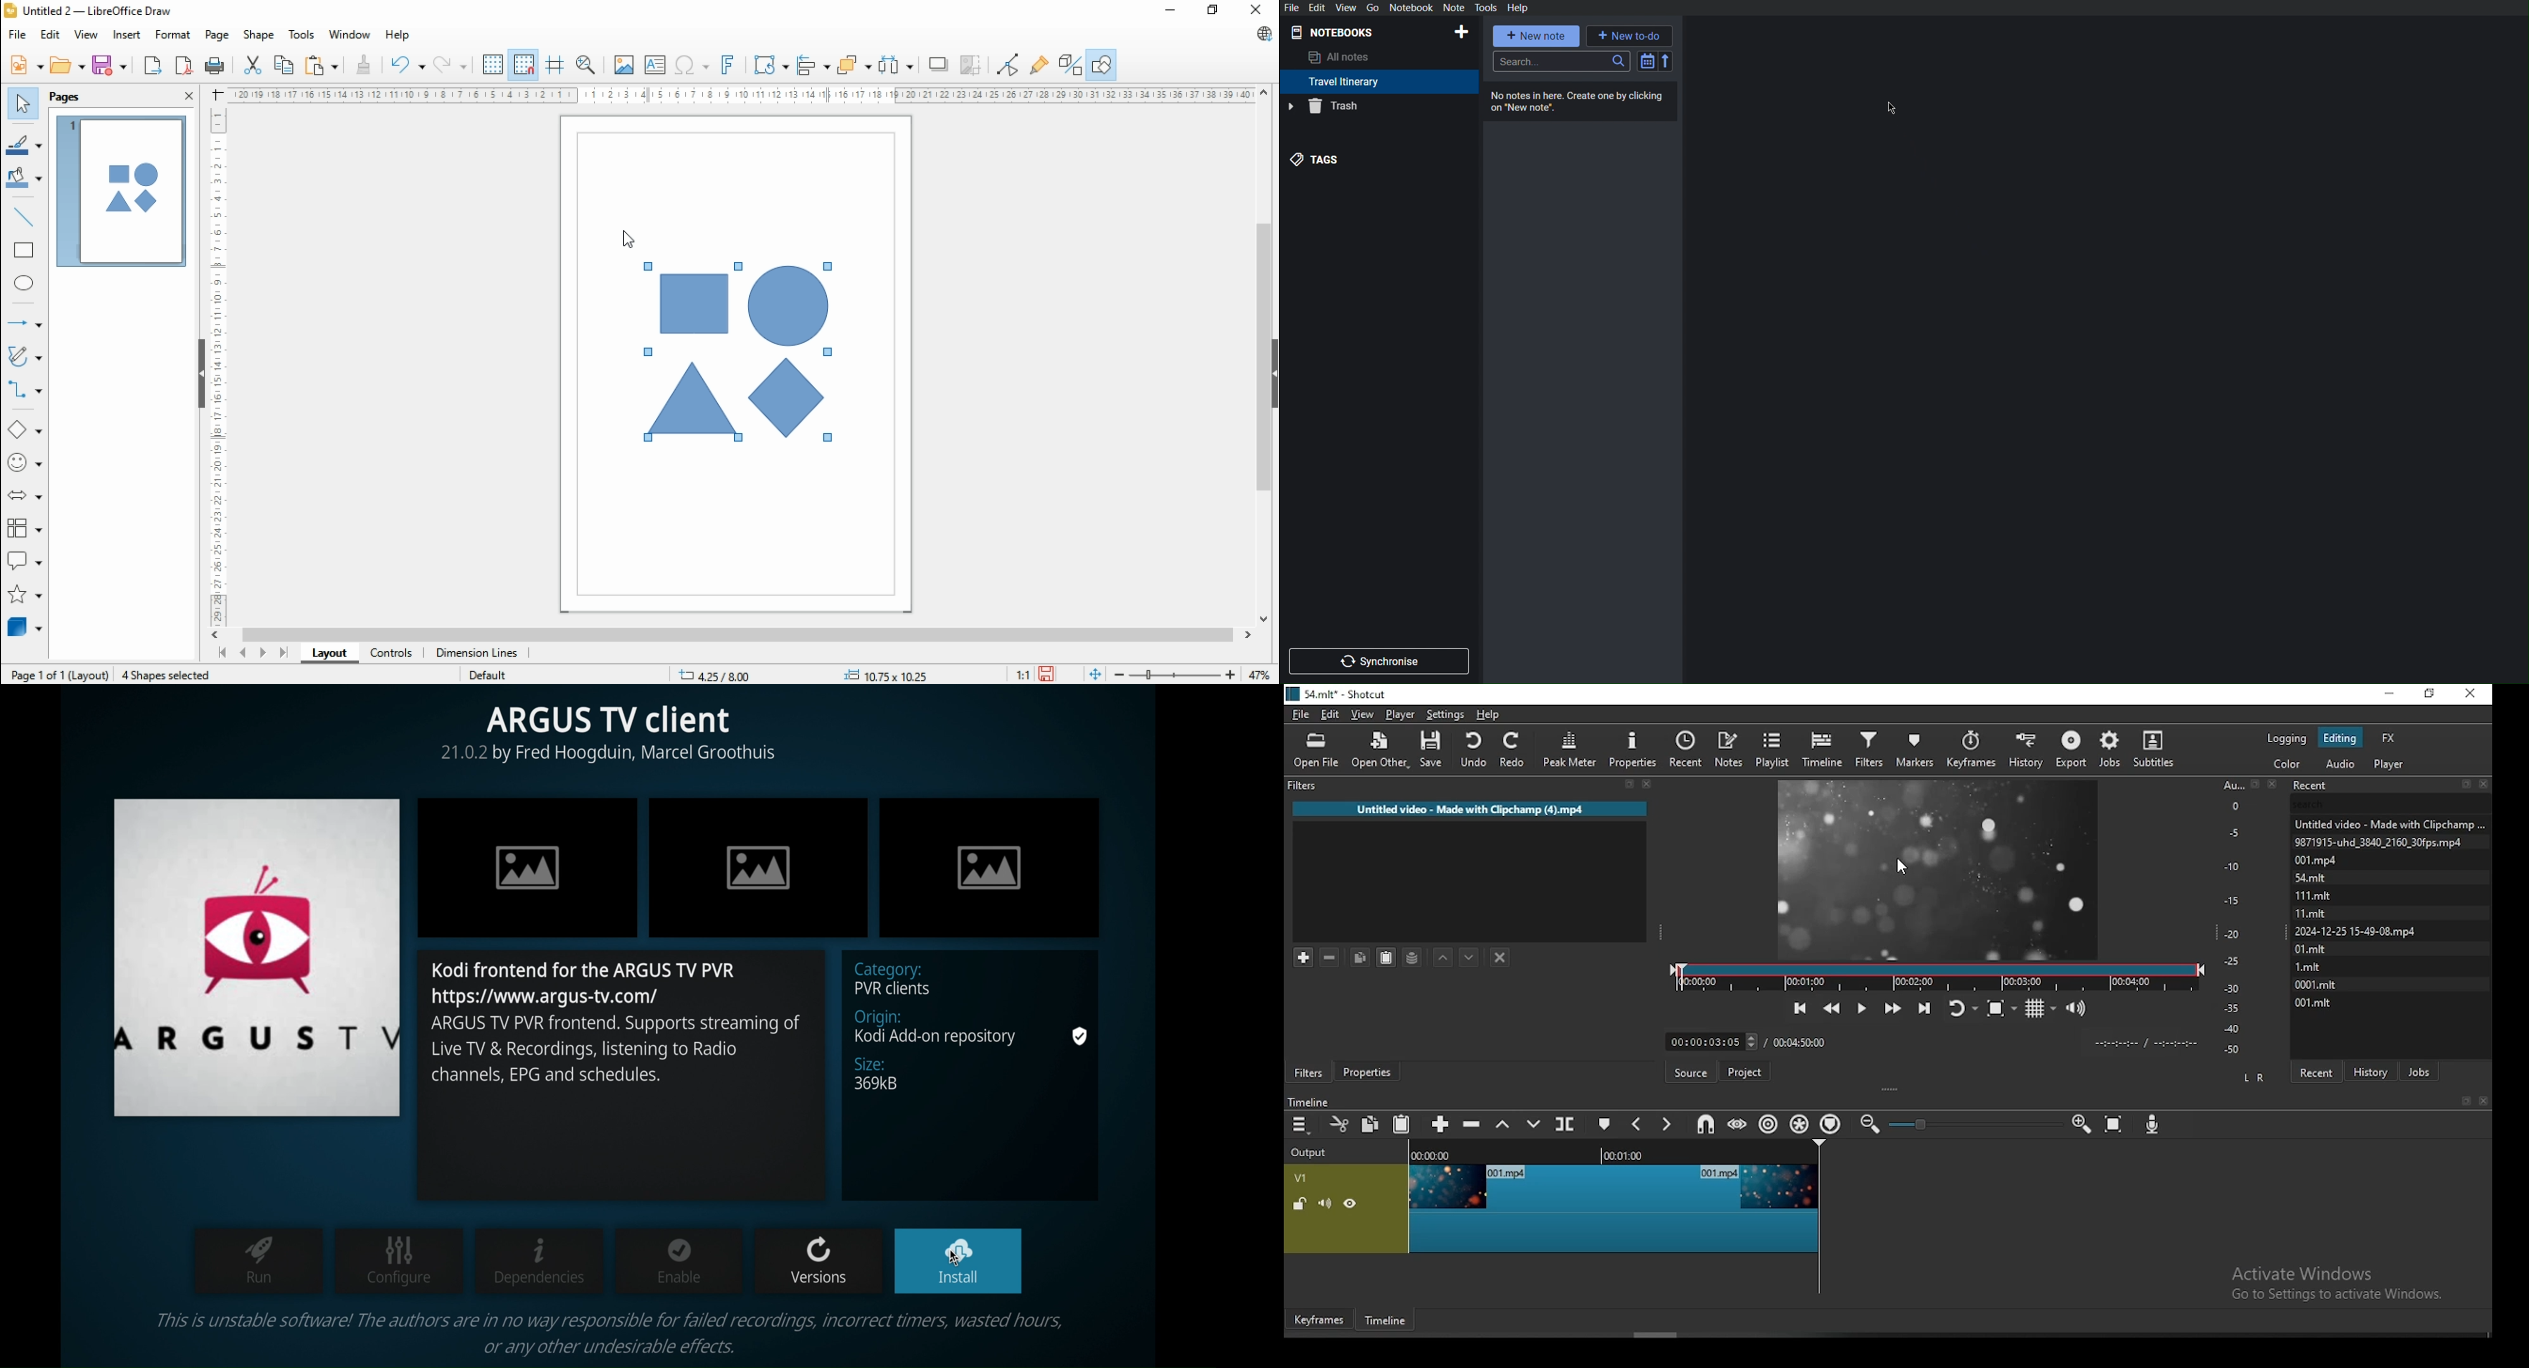 This screenshot has width=2548, height=1372. What do you see at coordinates (1369, 1123) in the screenshot?
I see `copy` at bounding box center [1369, 1123].